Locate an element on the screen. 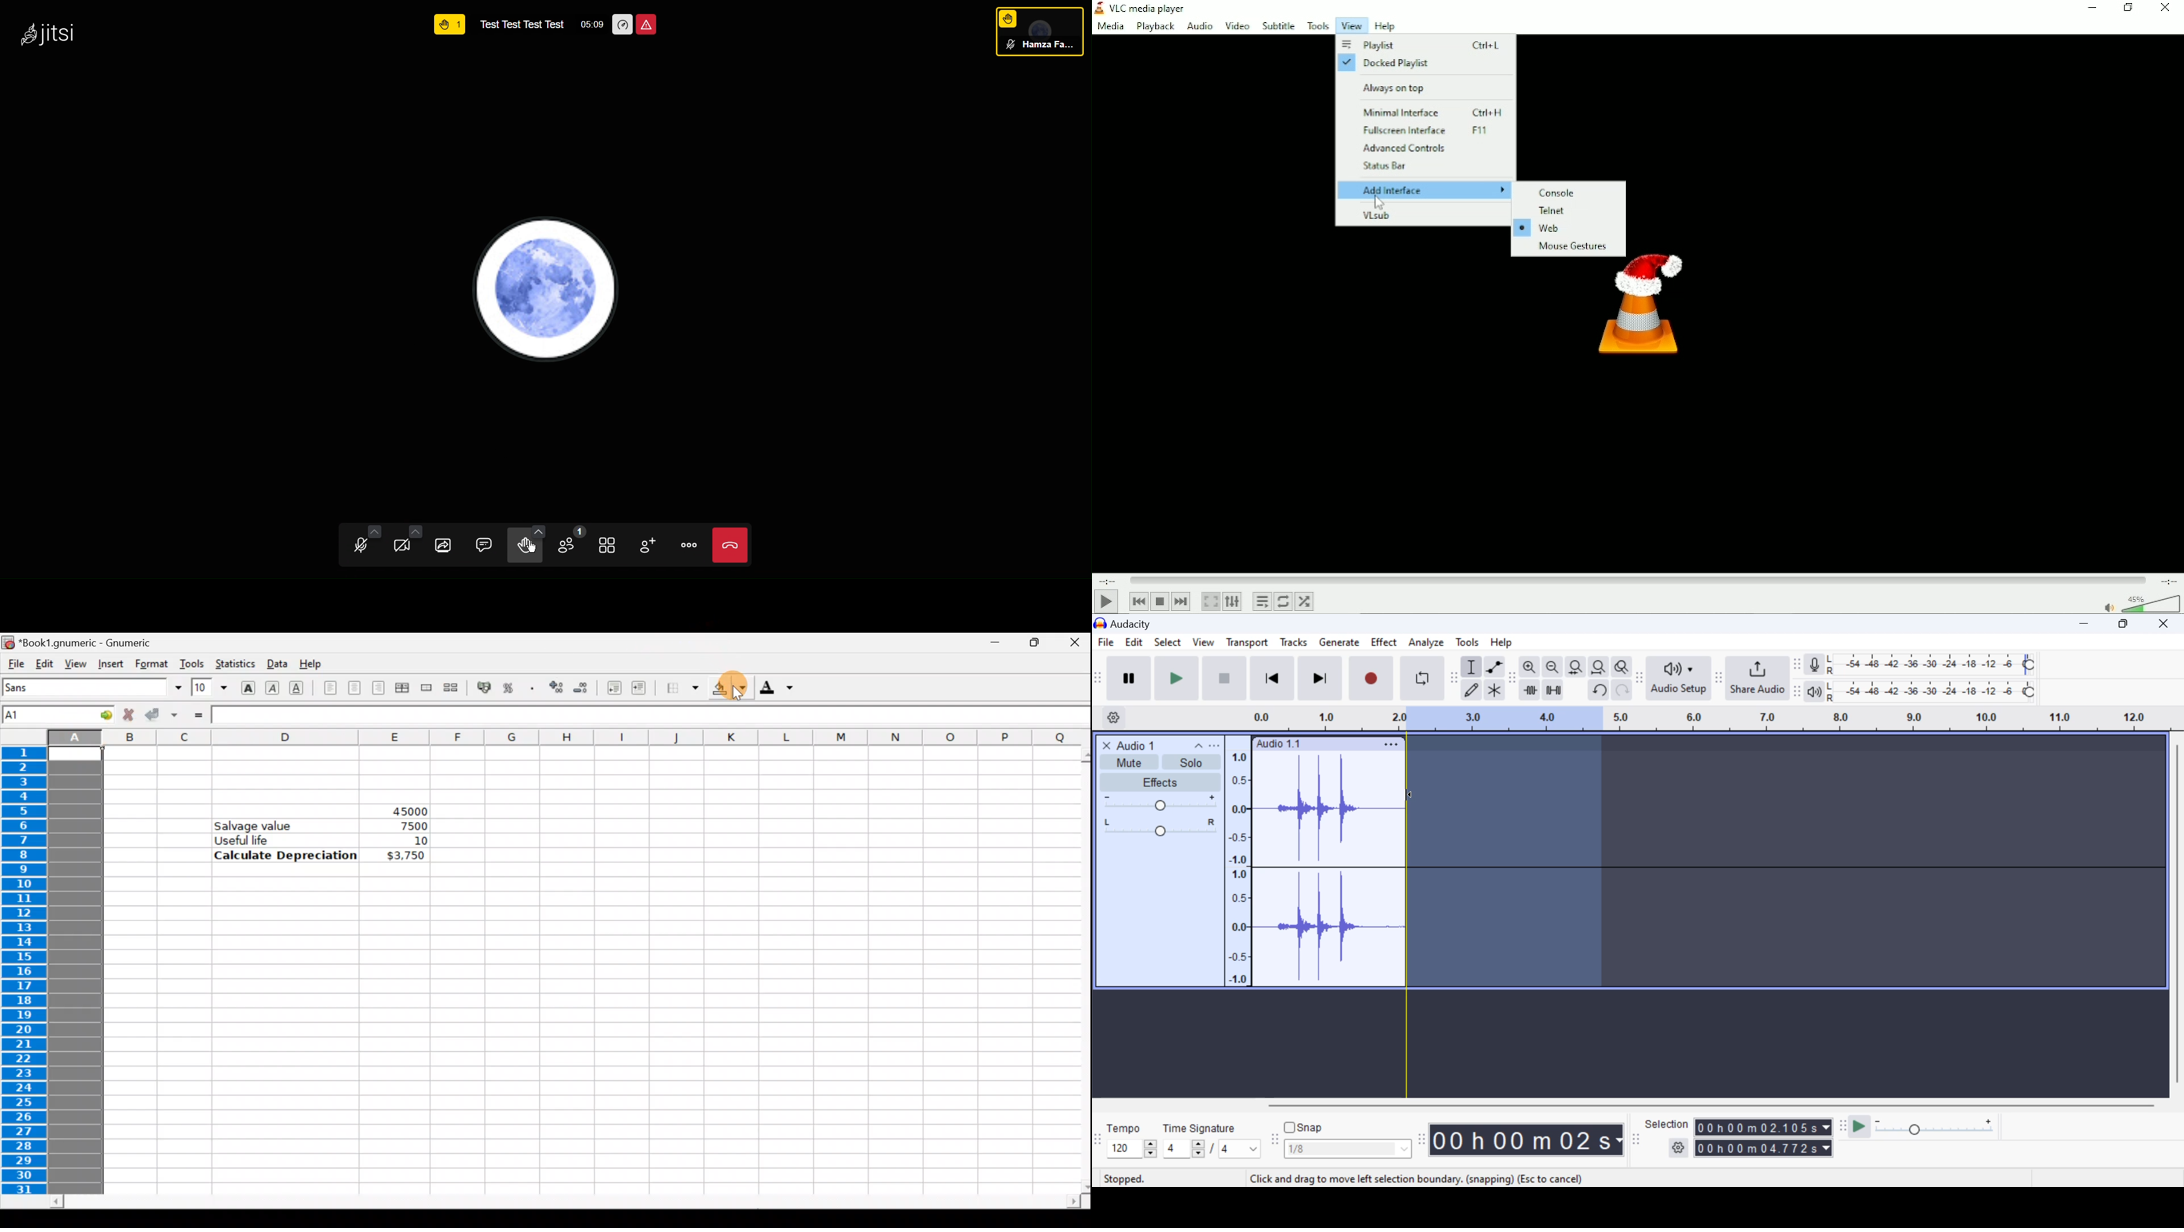  Playback Level is located at coordinates (1931, 692).